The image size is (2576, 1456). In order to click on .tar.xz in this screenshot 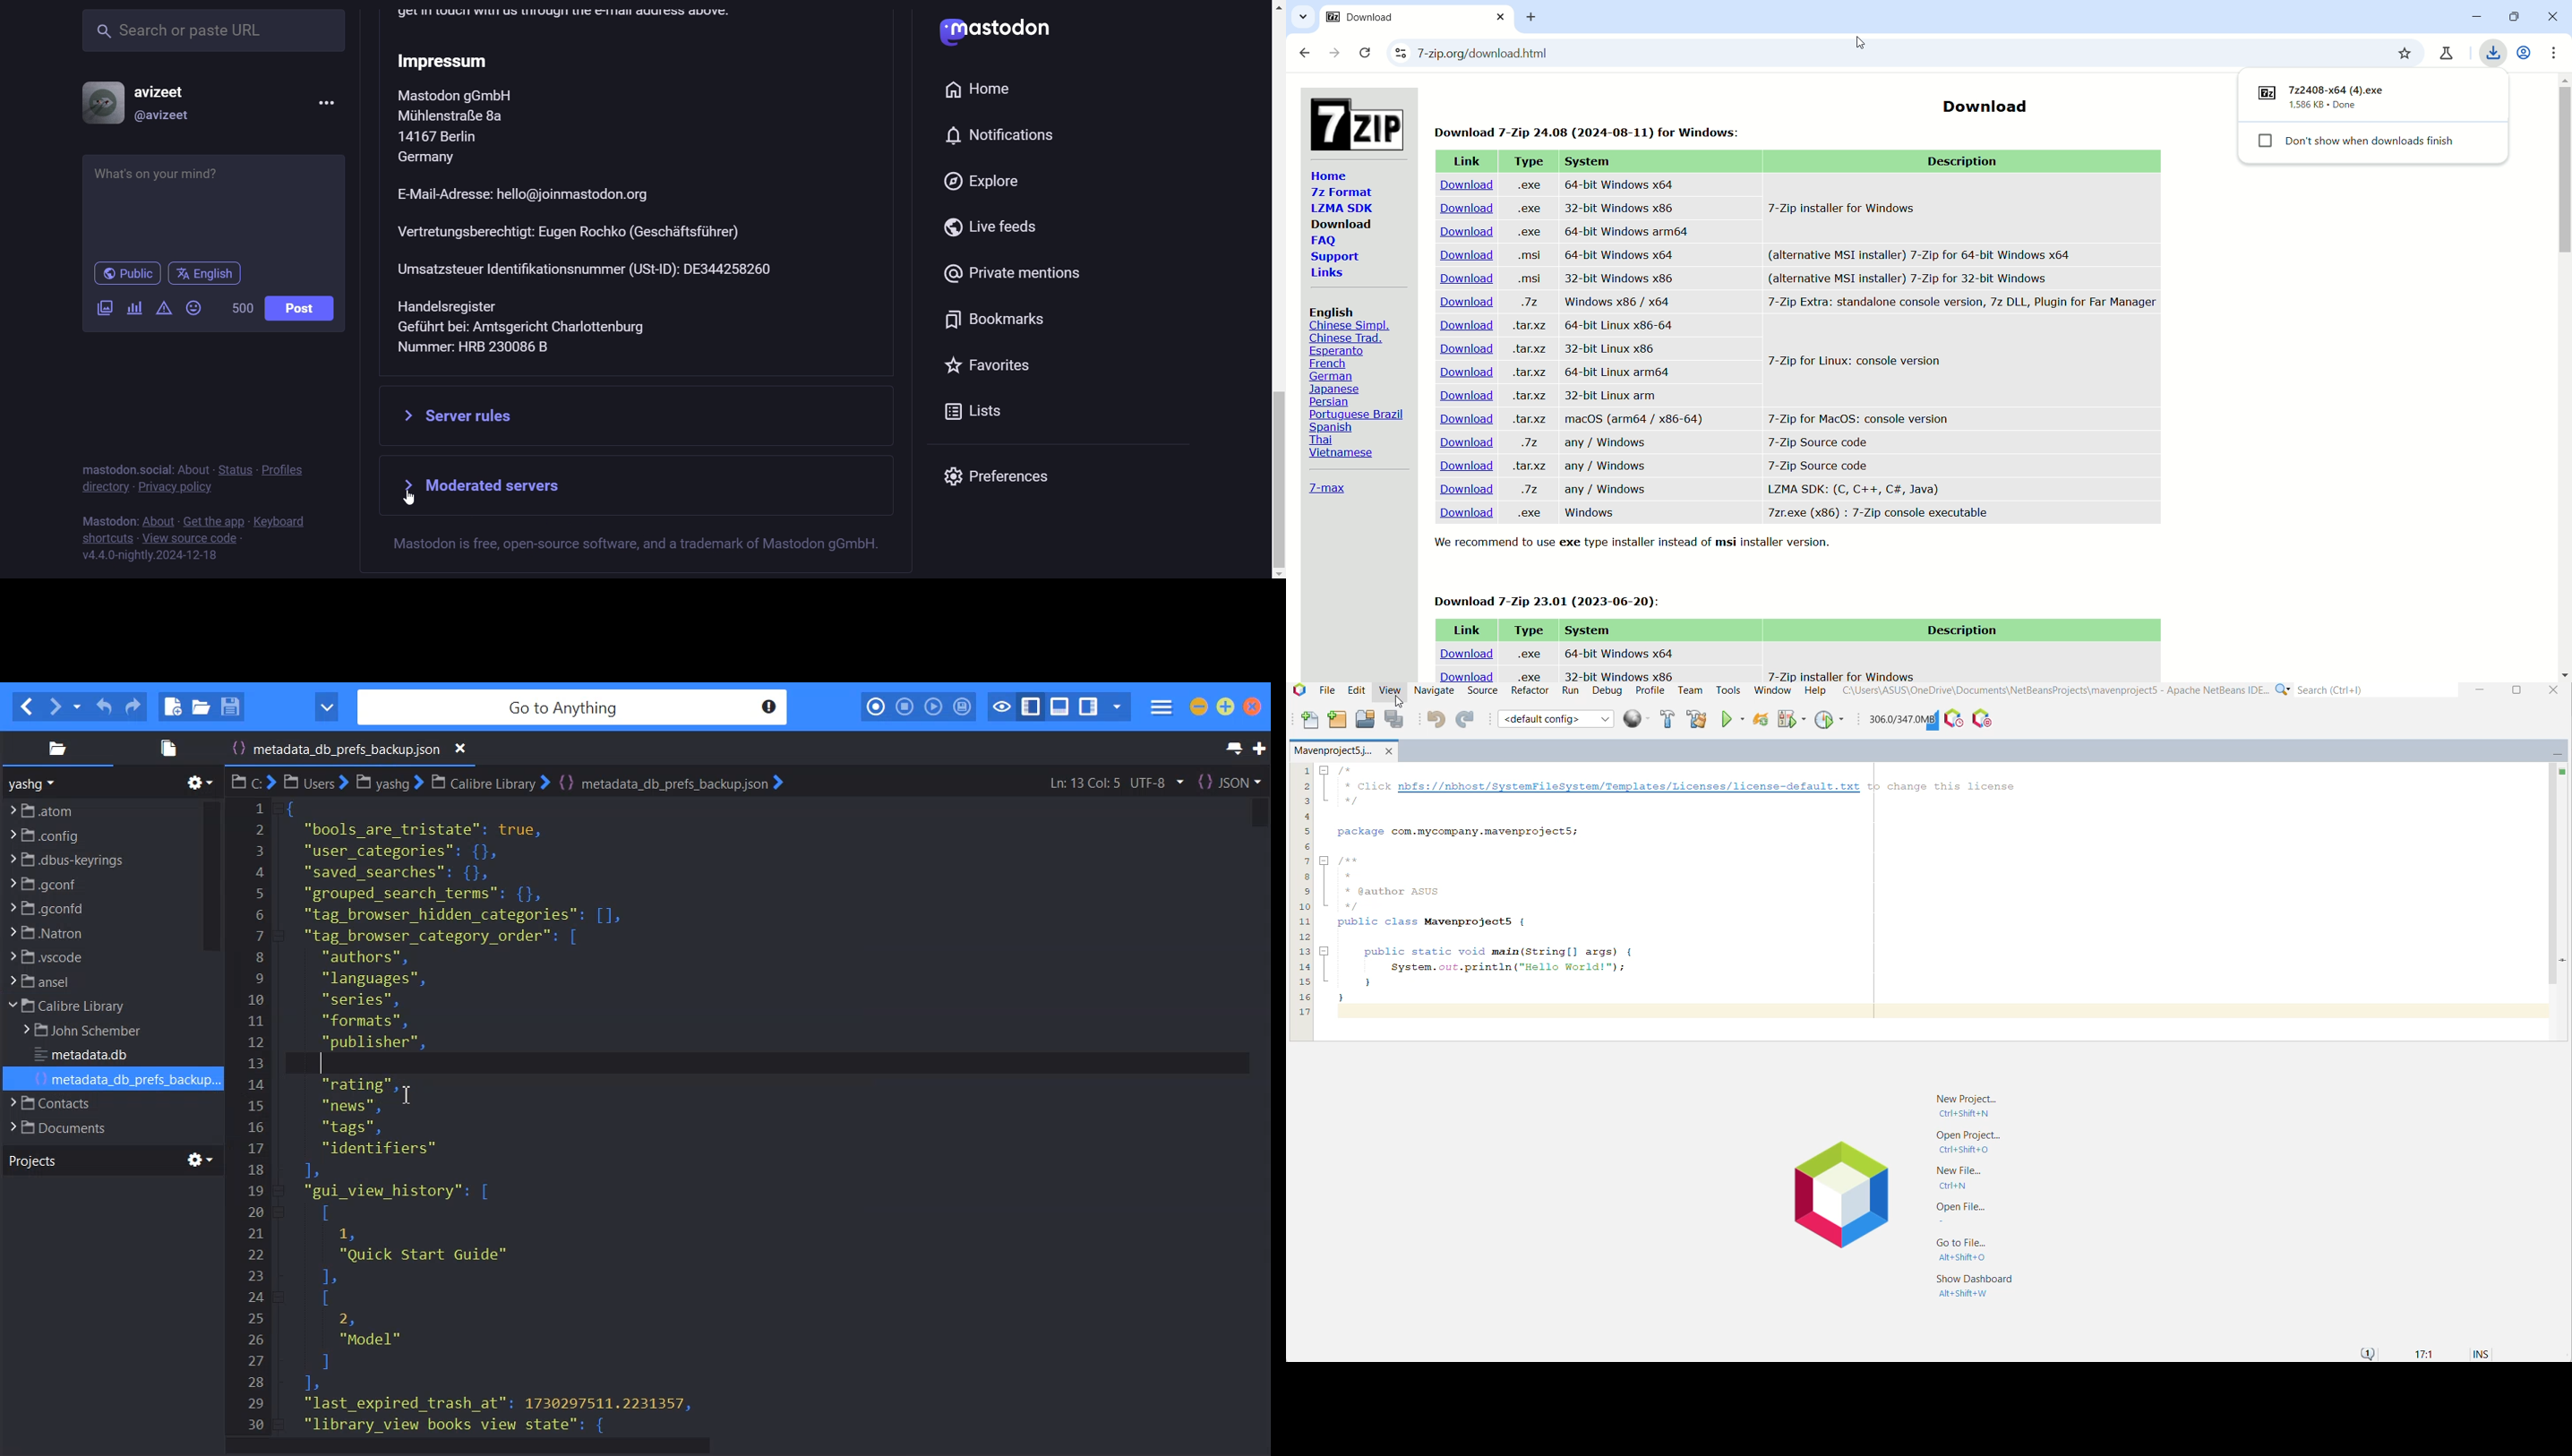, I will do `click(1528, 467)`.